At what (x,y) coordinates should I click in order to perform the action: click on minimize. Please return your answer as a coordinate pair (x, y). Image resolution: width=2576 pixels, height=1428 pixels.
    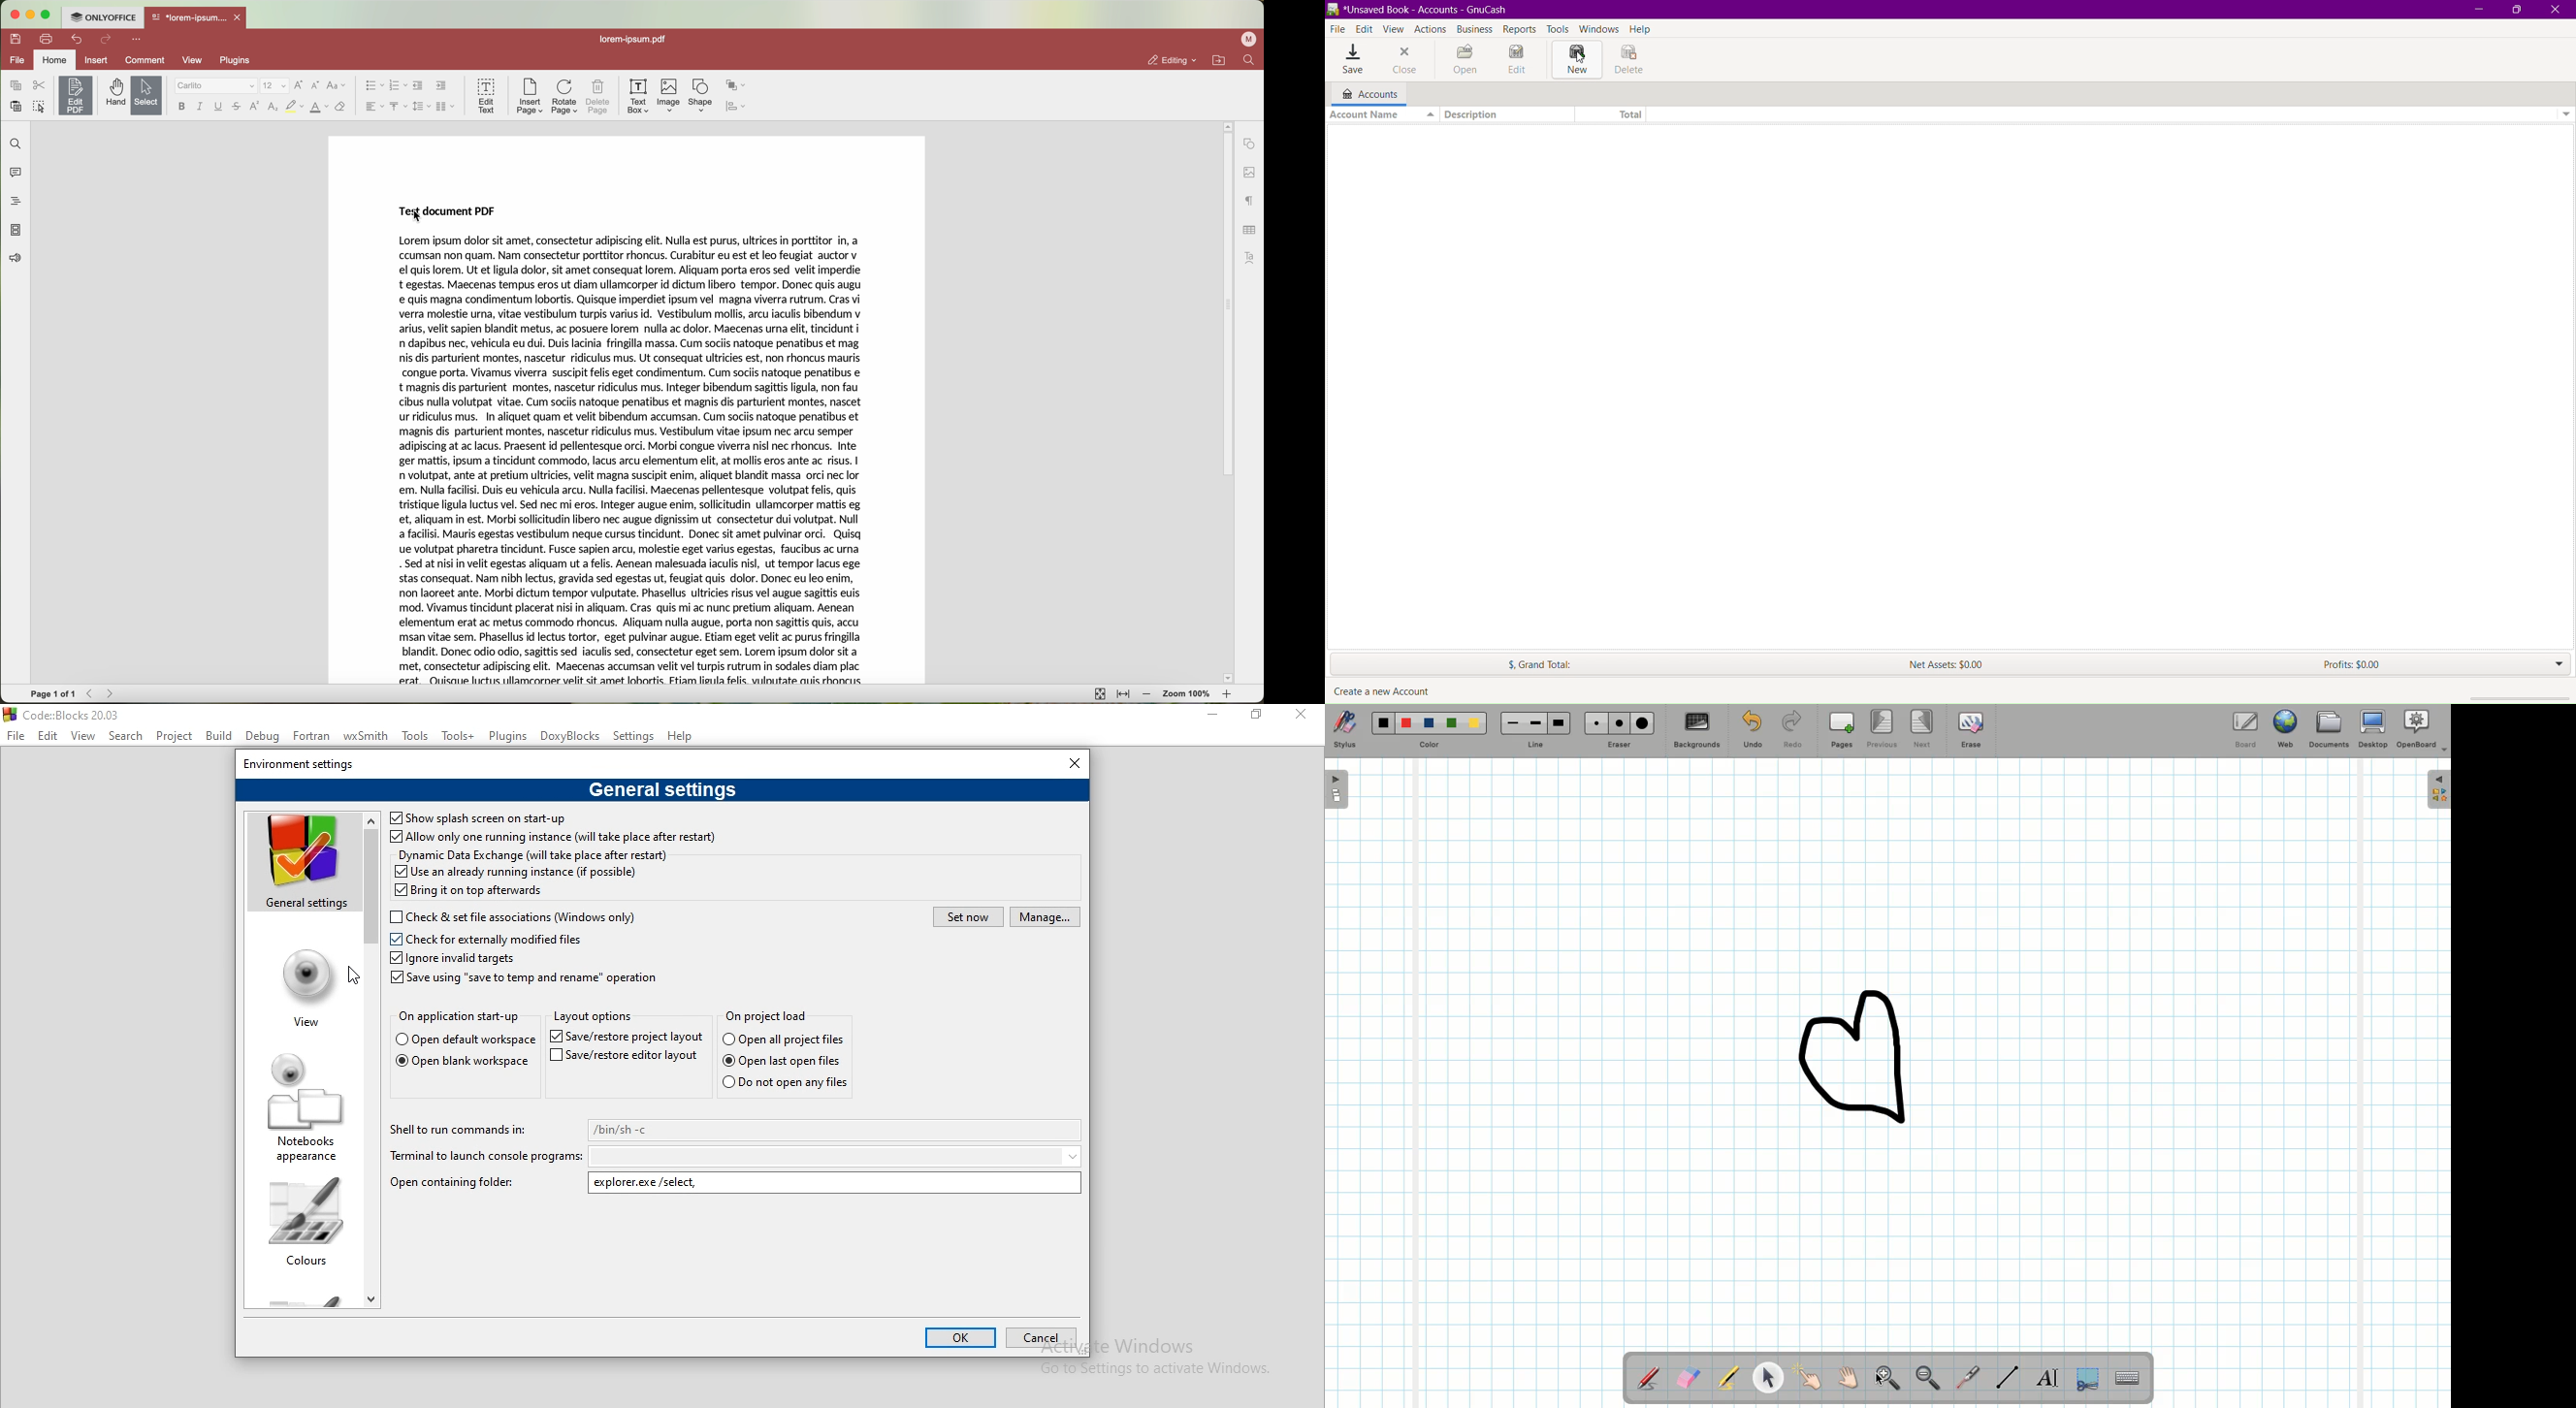
    Looking at the image, I should click on (32, 15).